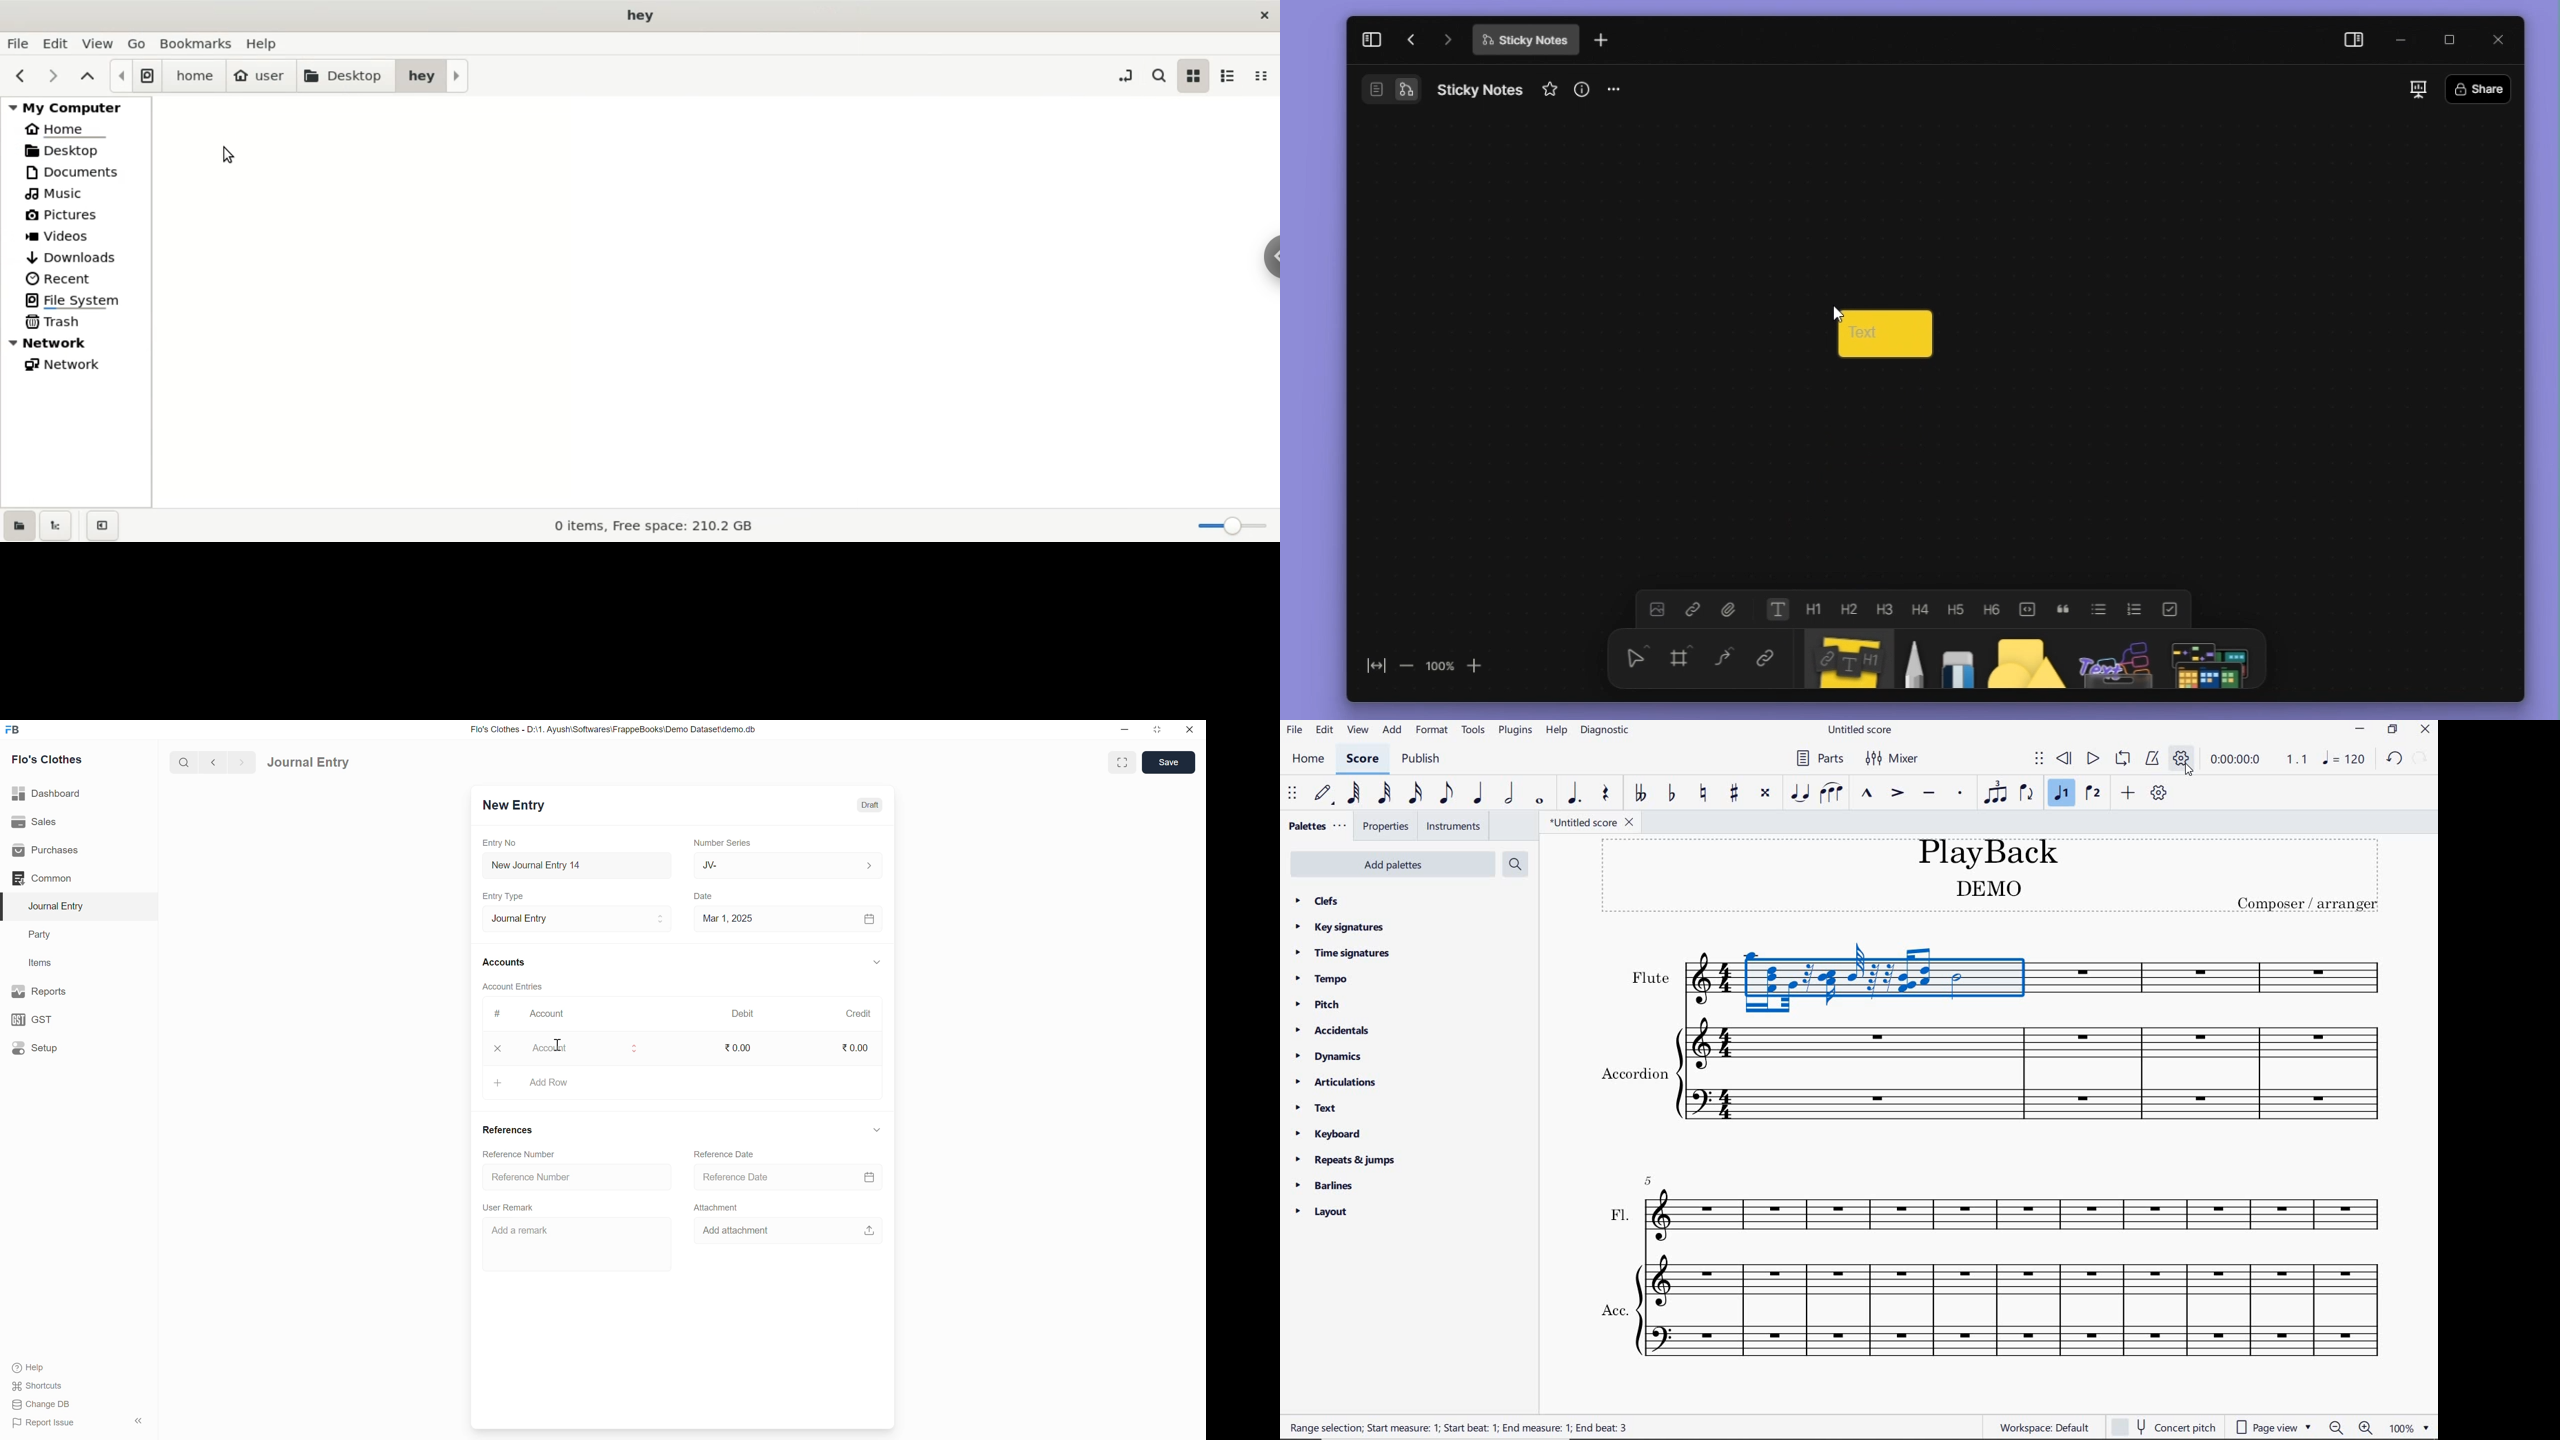  What do you see at coordinates (2066, 611) in the screenshot?
I see `block quote` at bounding box center [2066, 611].